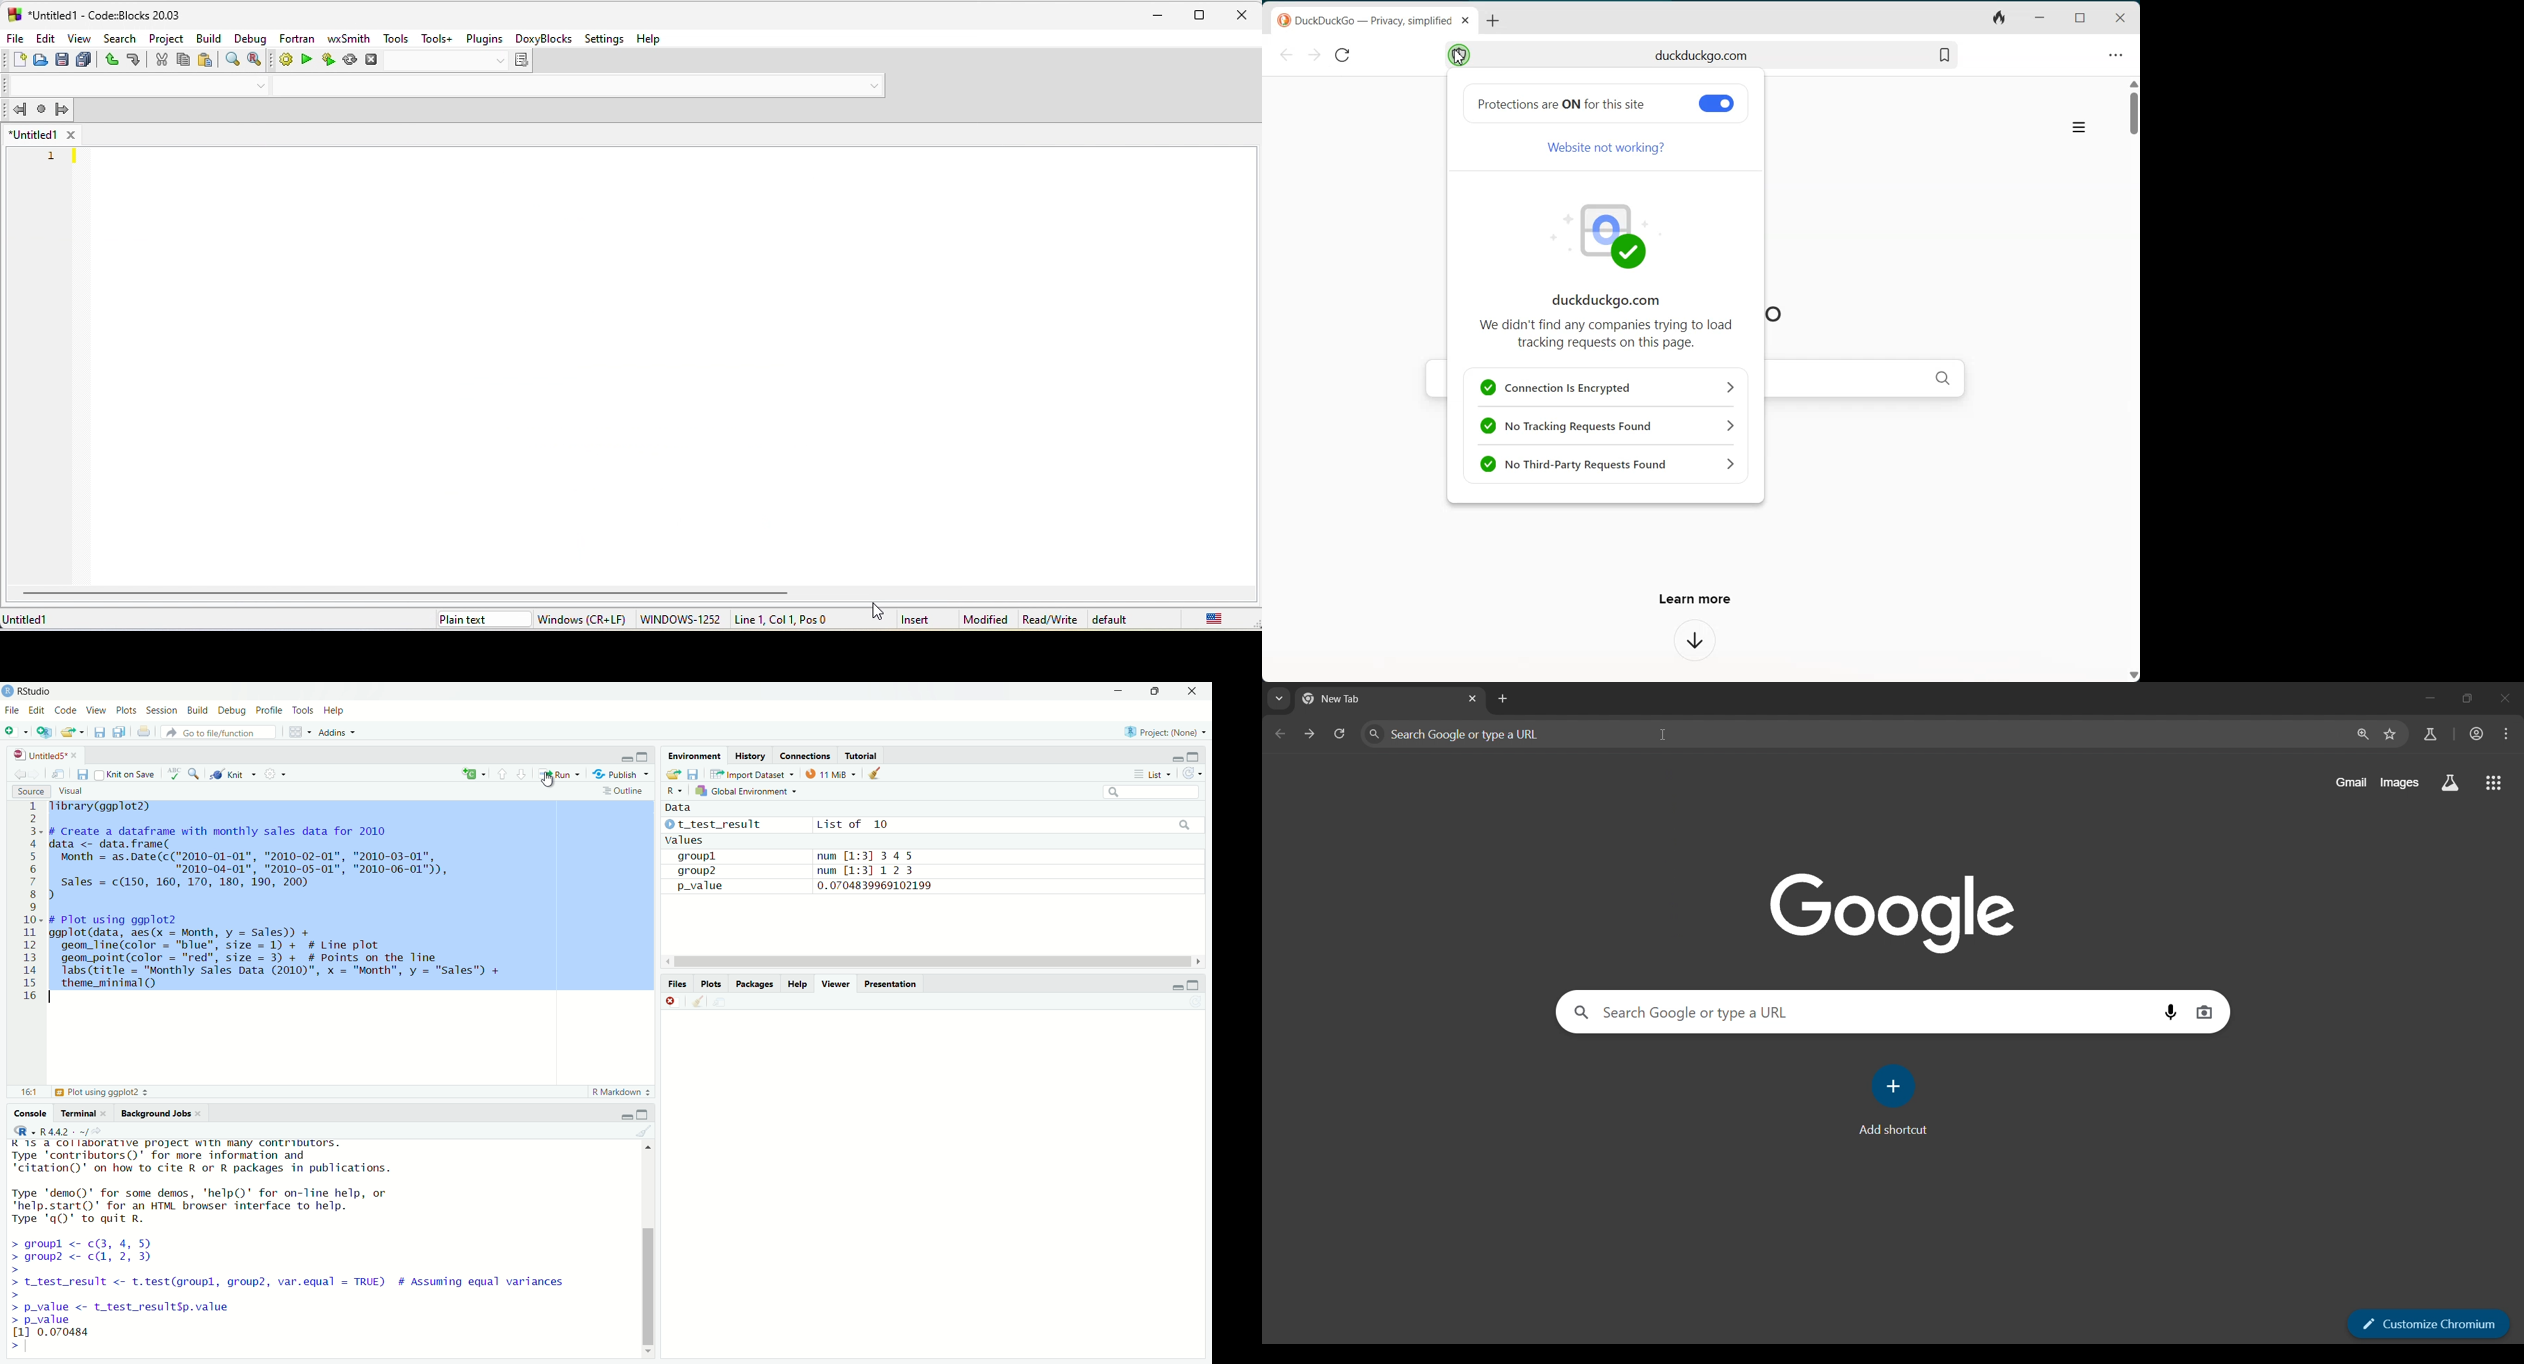 The width and height of the screenshot is (2548, 1372). Describe the element at coordinates (110, 60) in the screenshot. I see `undo` at that location.